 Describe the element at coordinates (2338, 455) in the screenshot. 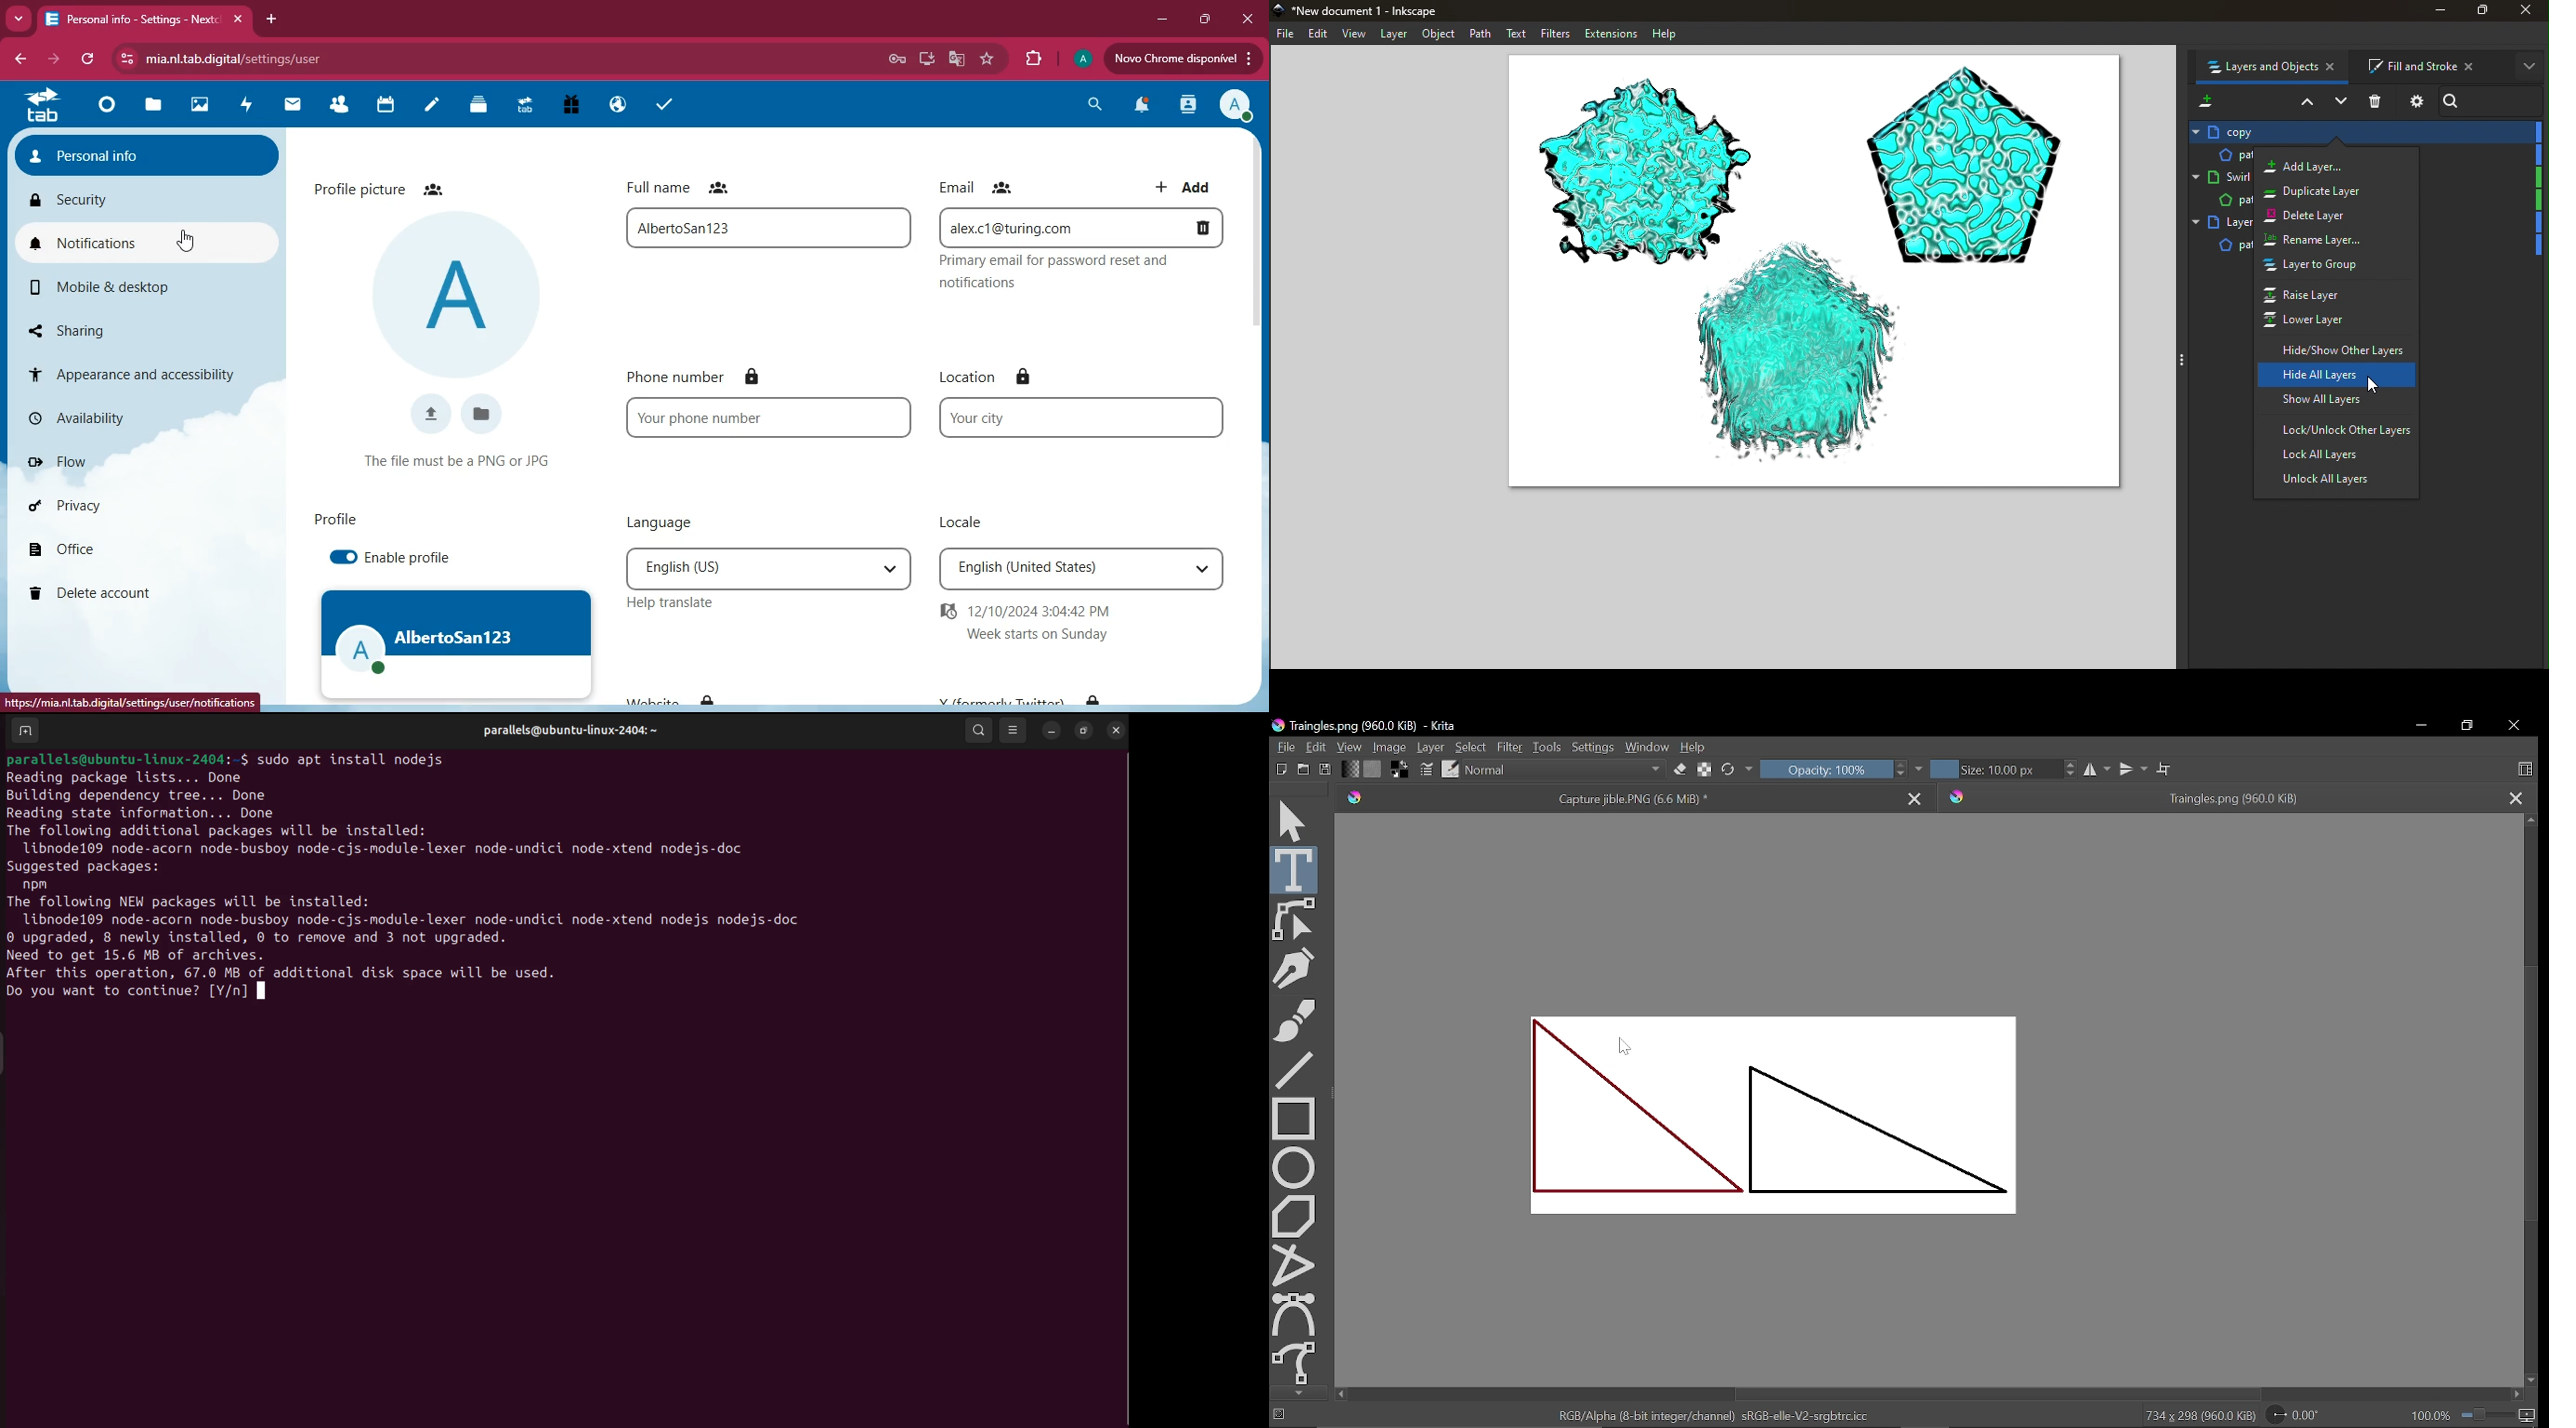

I see `Lock all layers` at that location.